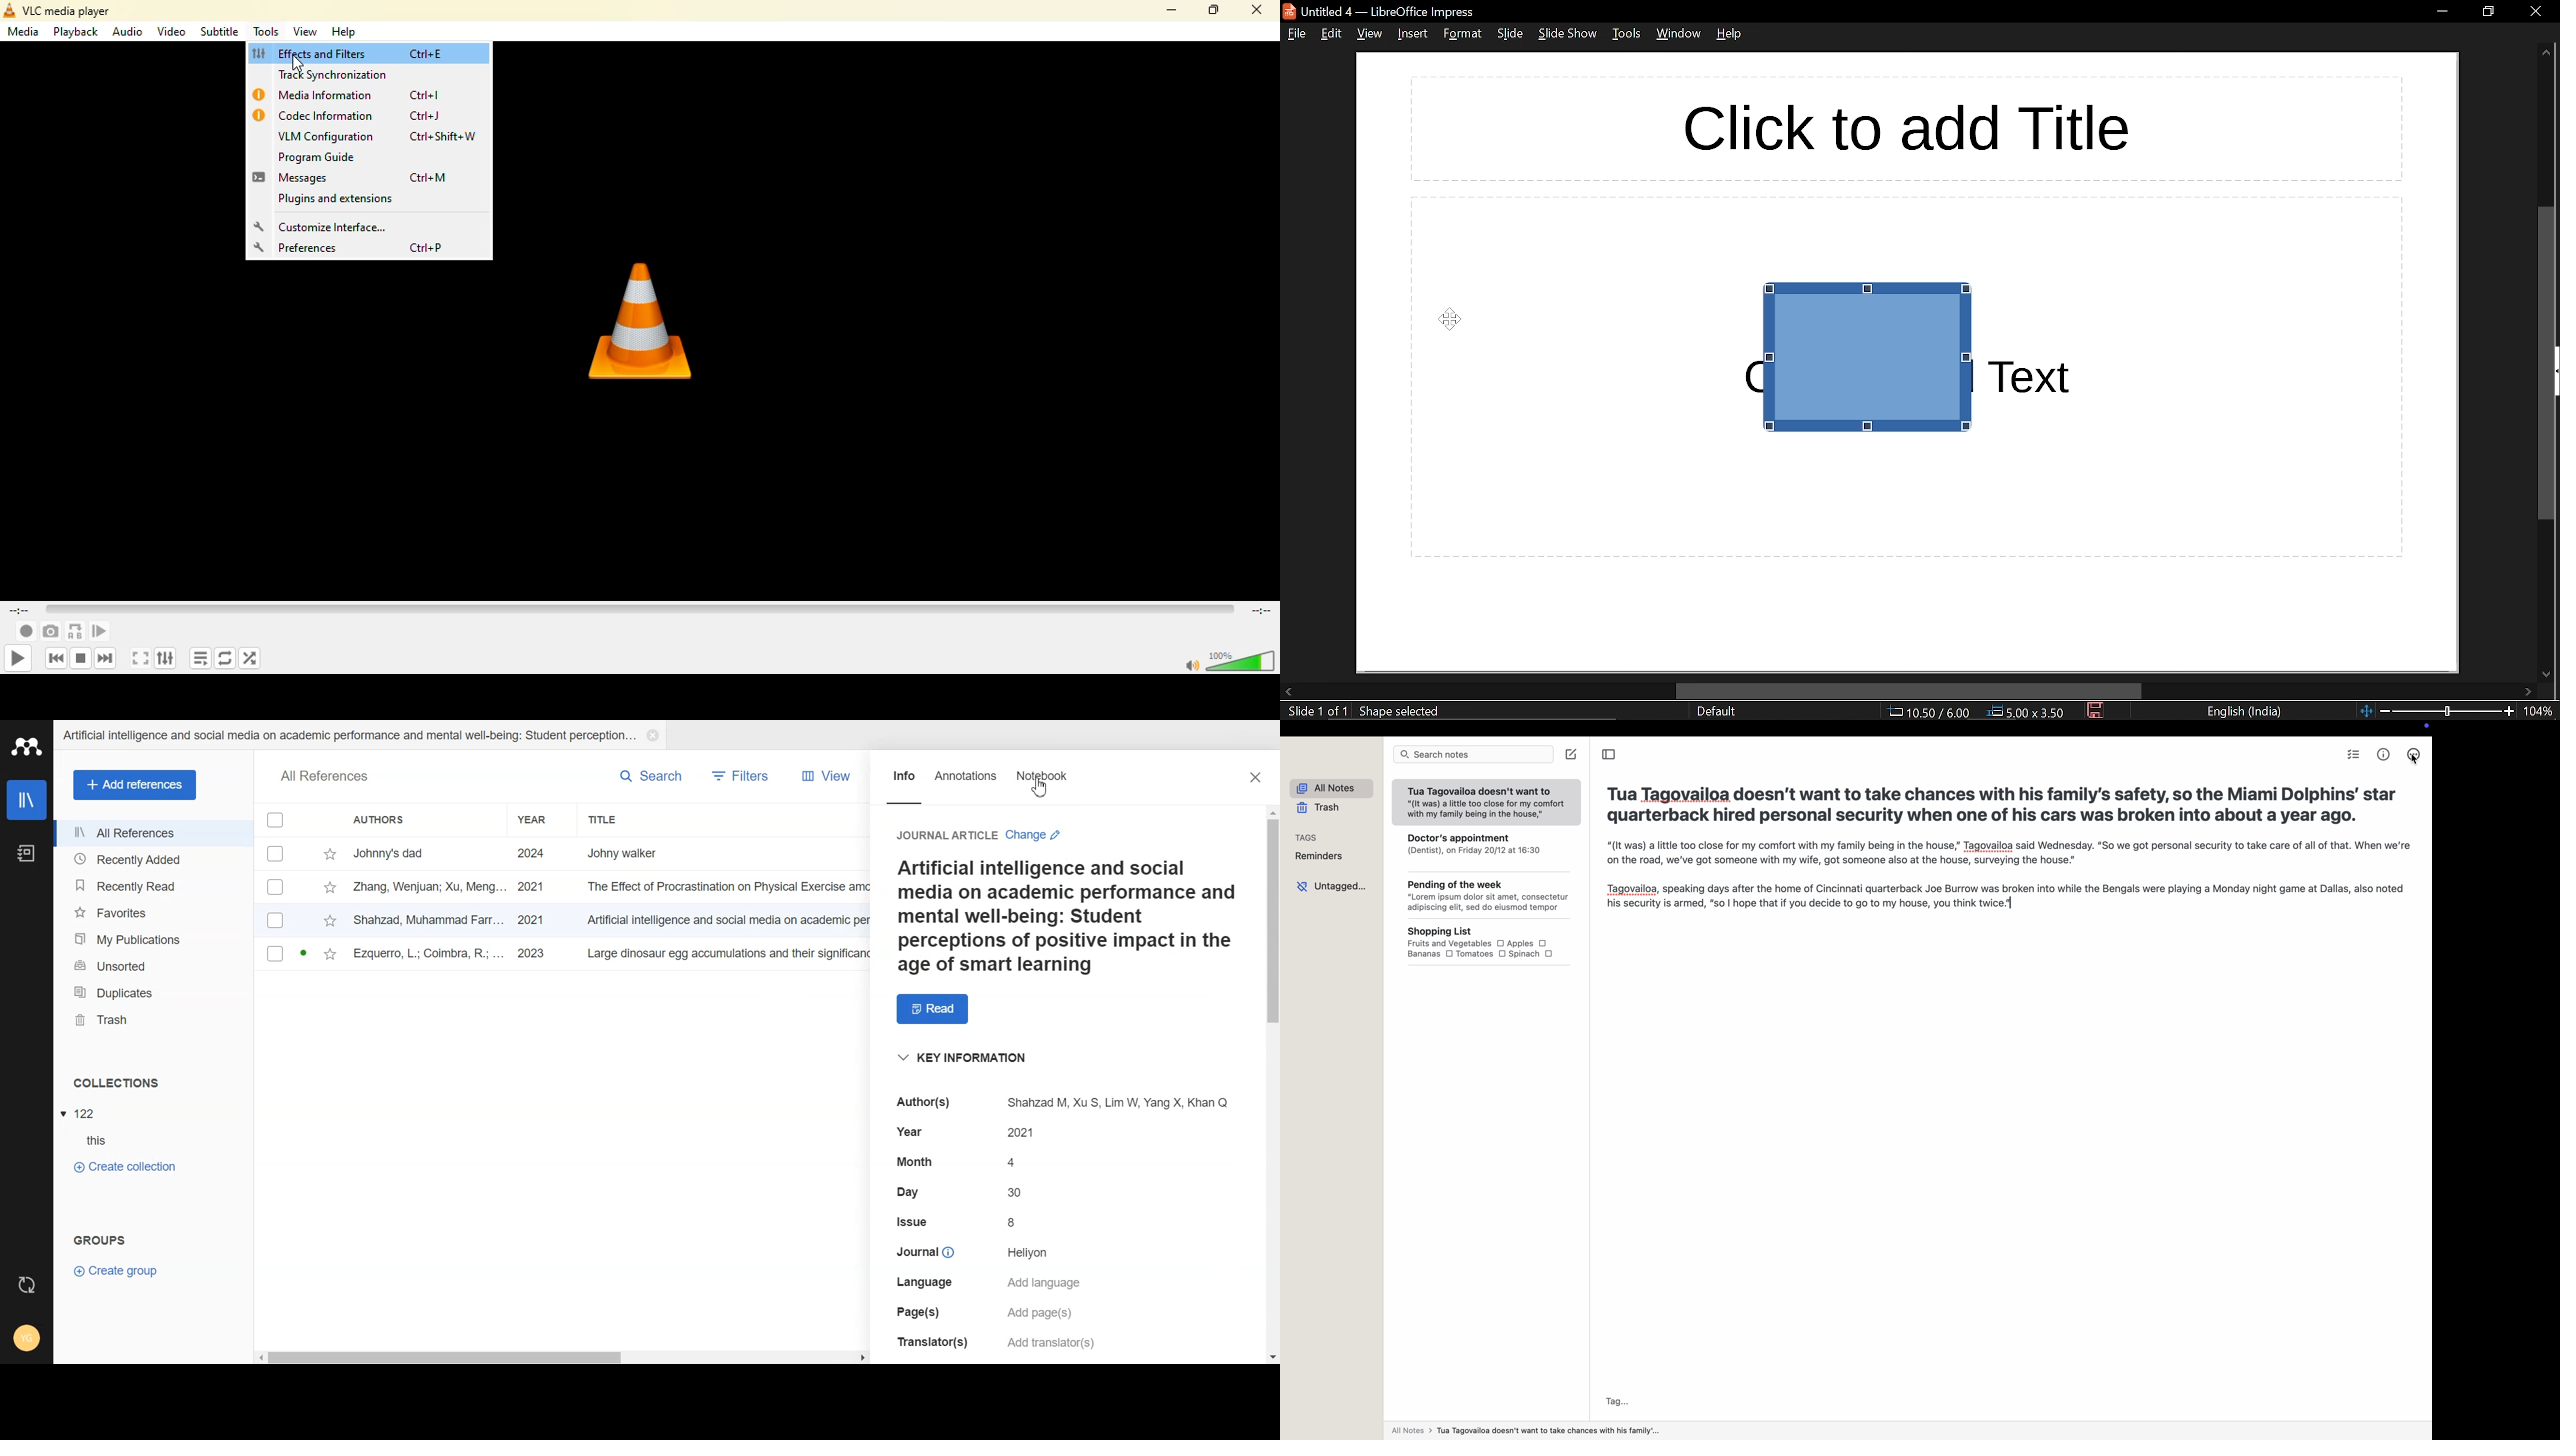  I want to click on vertical scrollbar, so click(2549, 363).